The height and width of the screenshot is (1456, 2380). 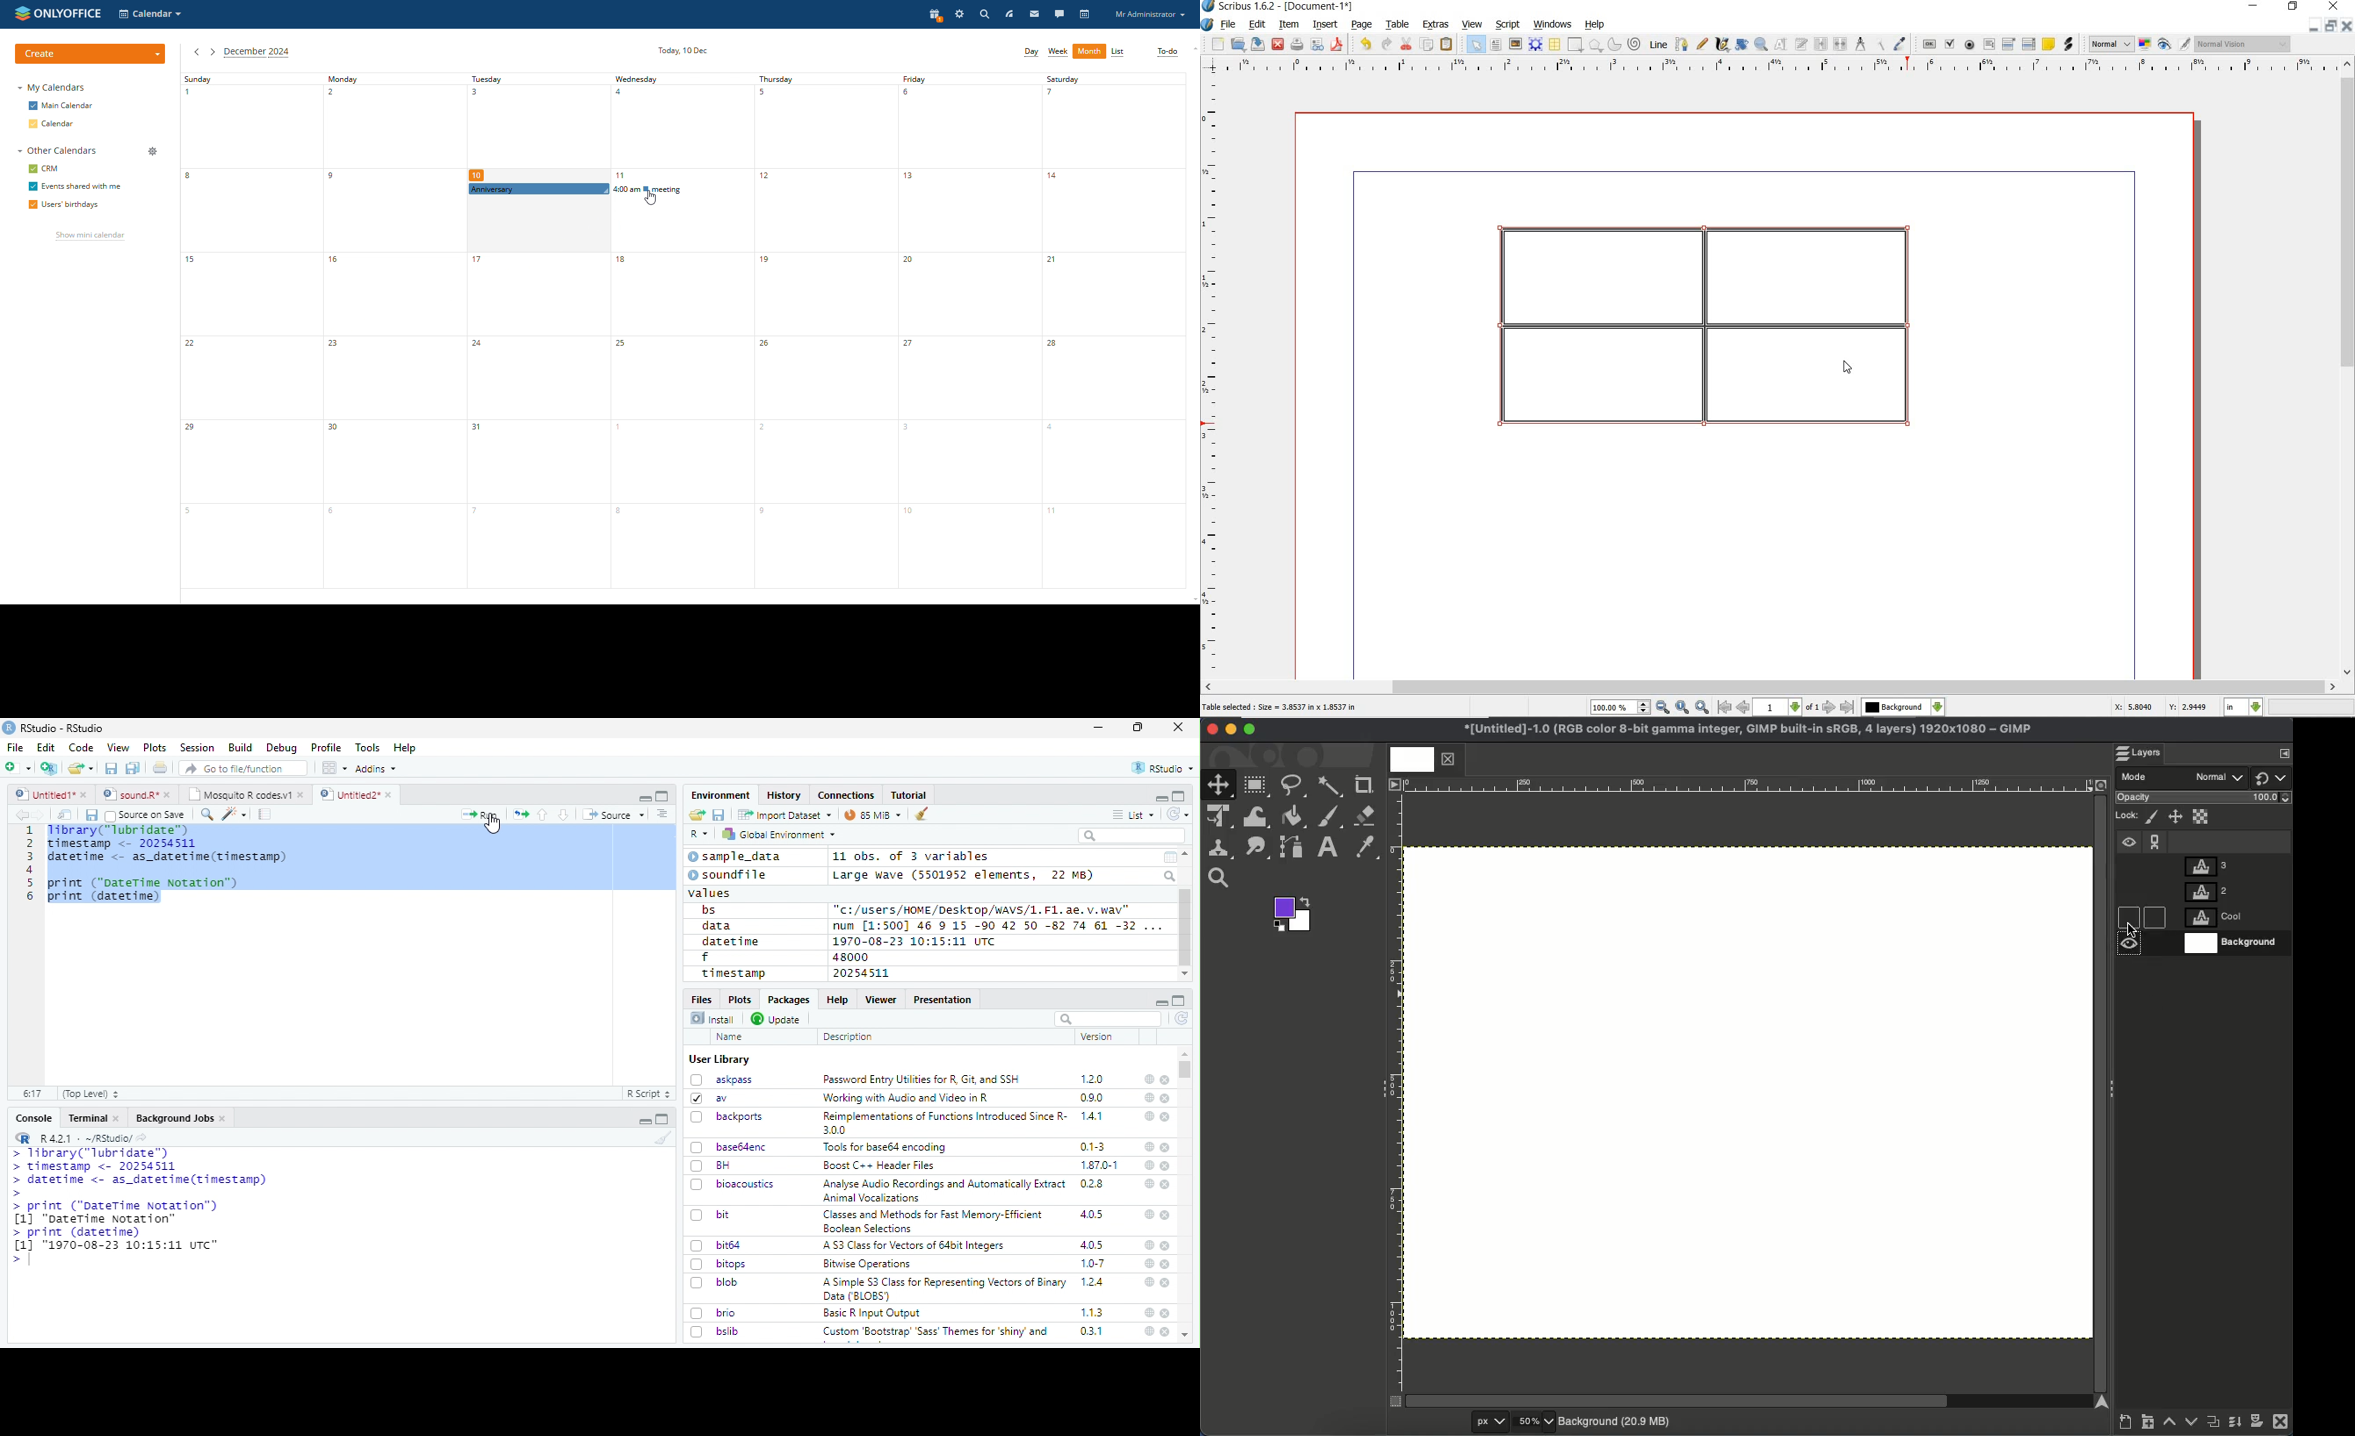 I want to click on 15 MiB, so click(x=873, y=815).